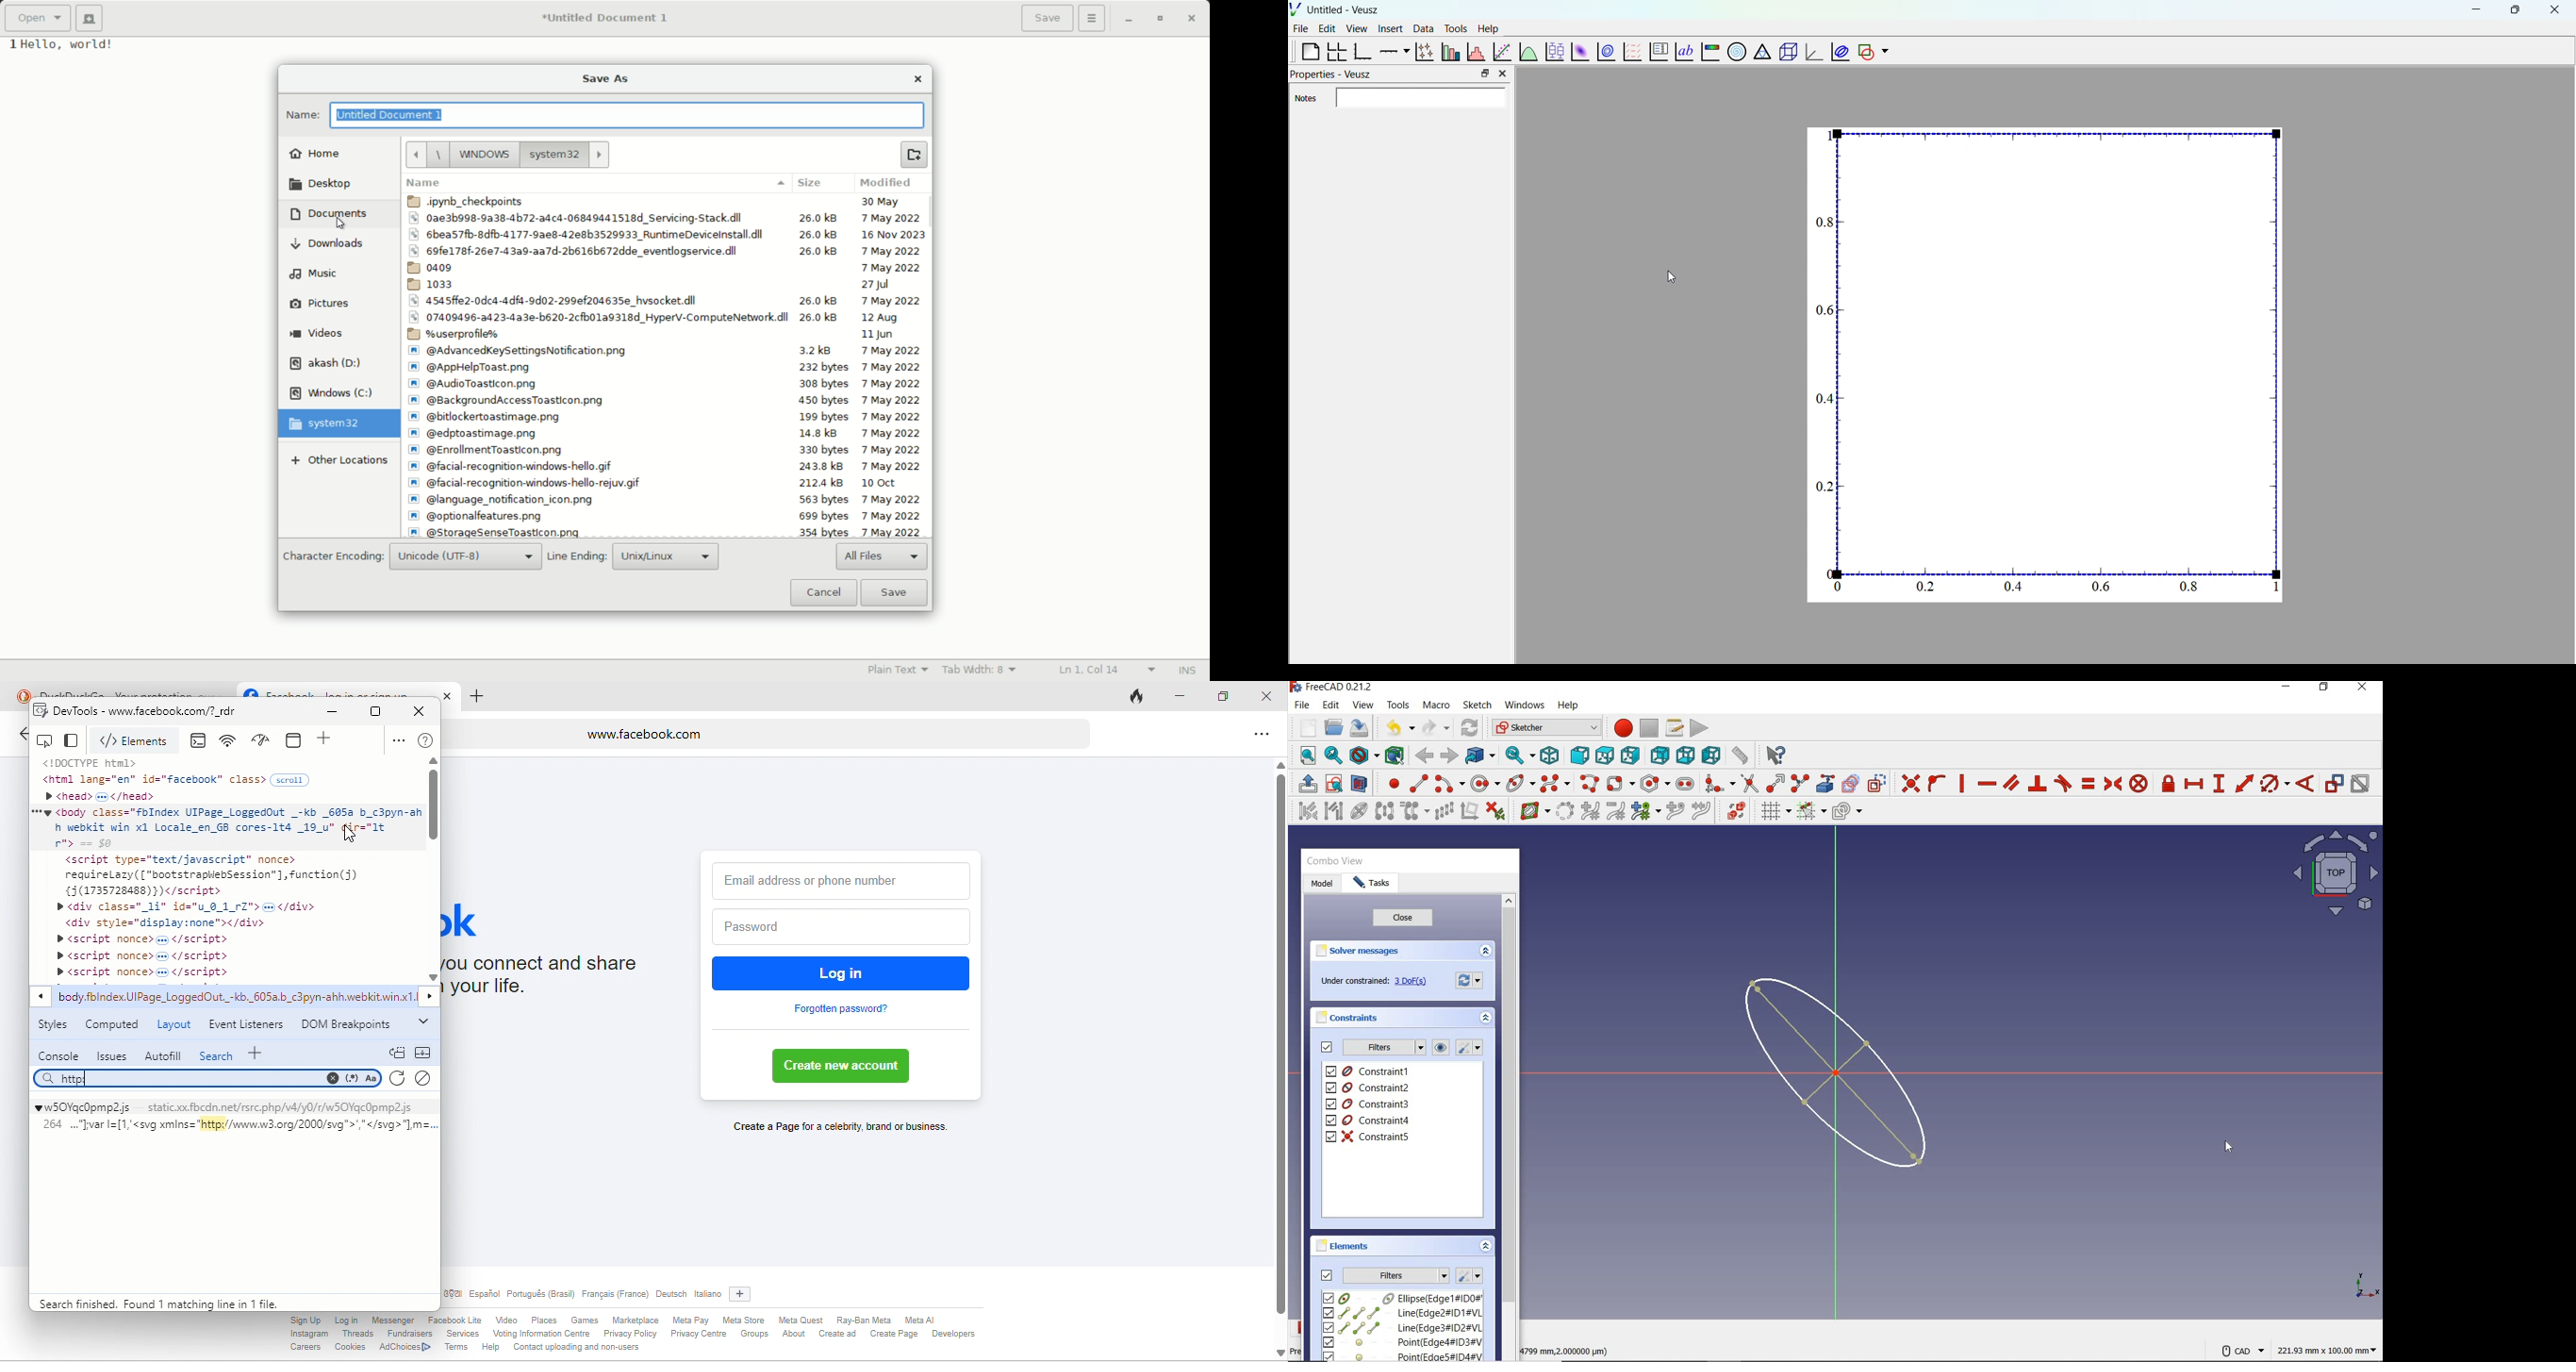  I want to click on solver messages, so click(1358, 951).